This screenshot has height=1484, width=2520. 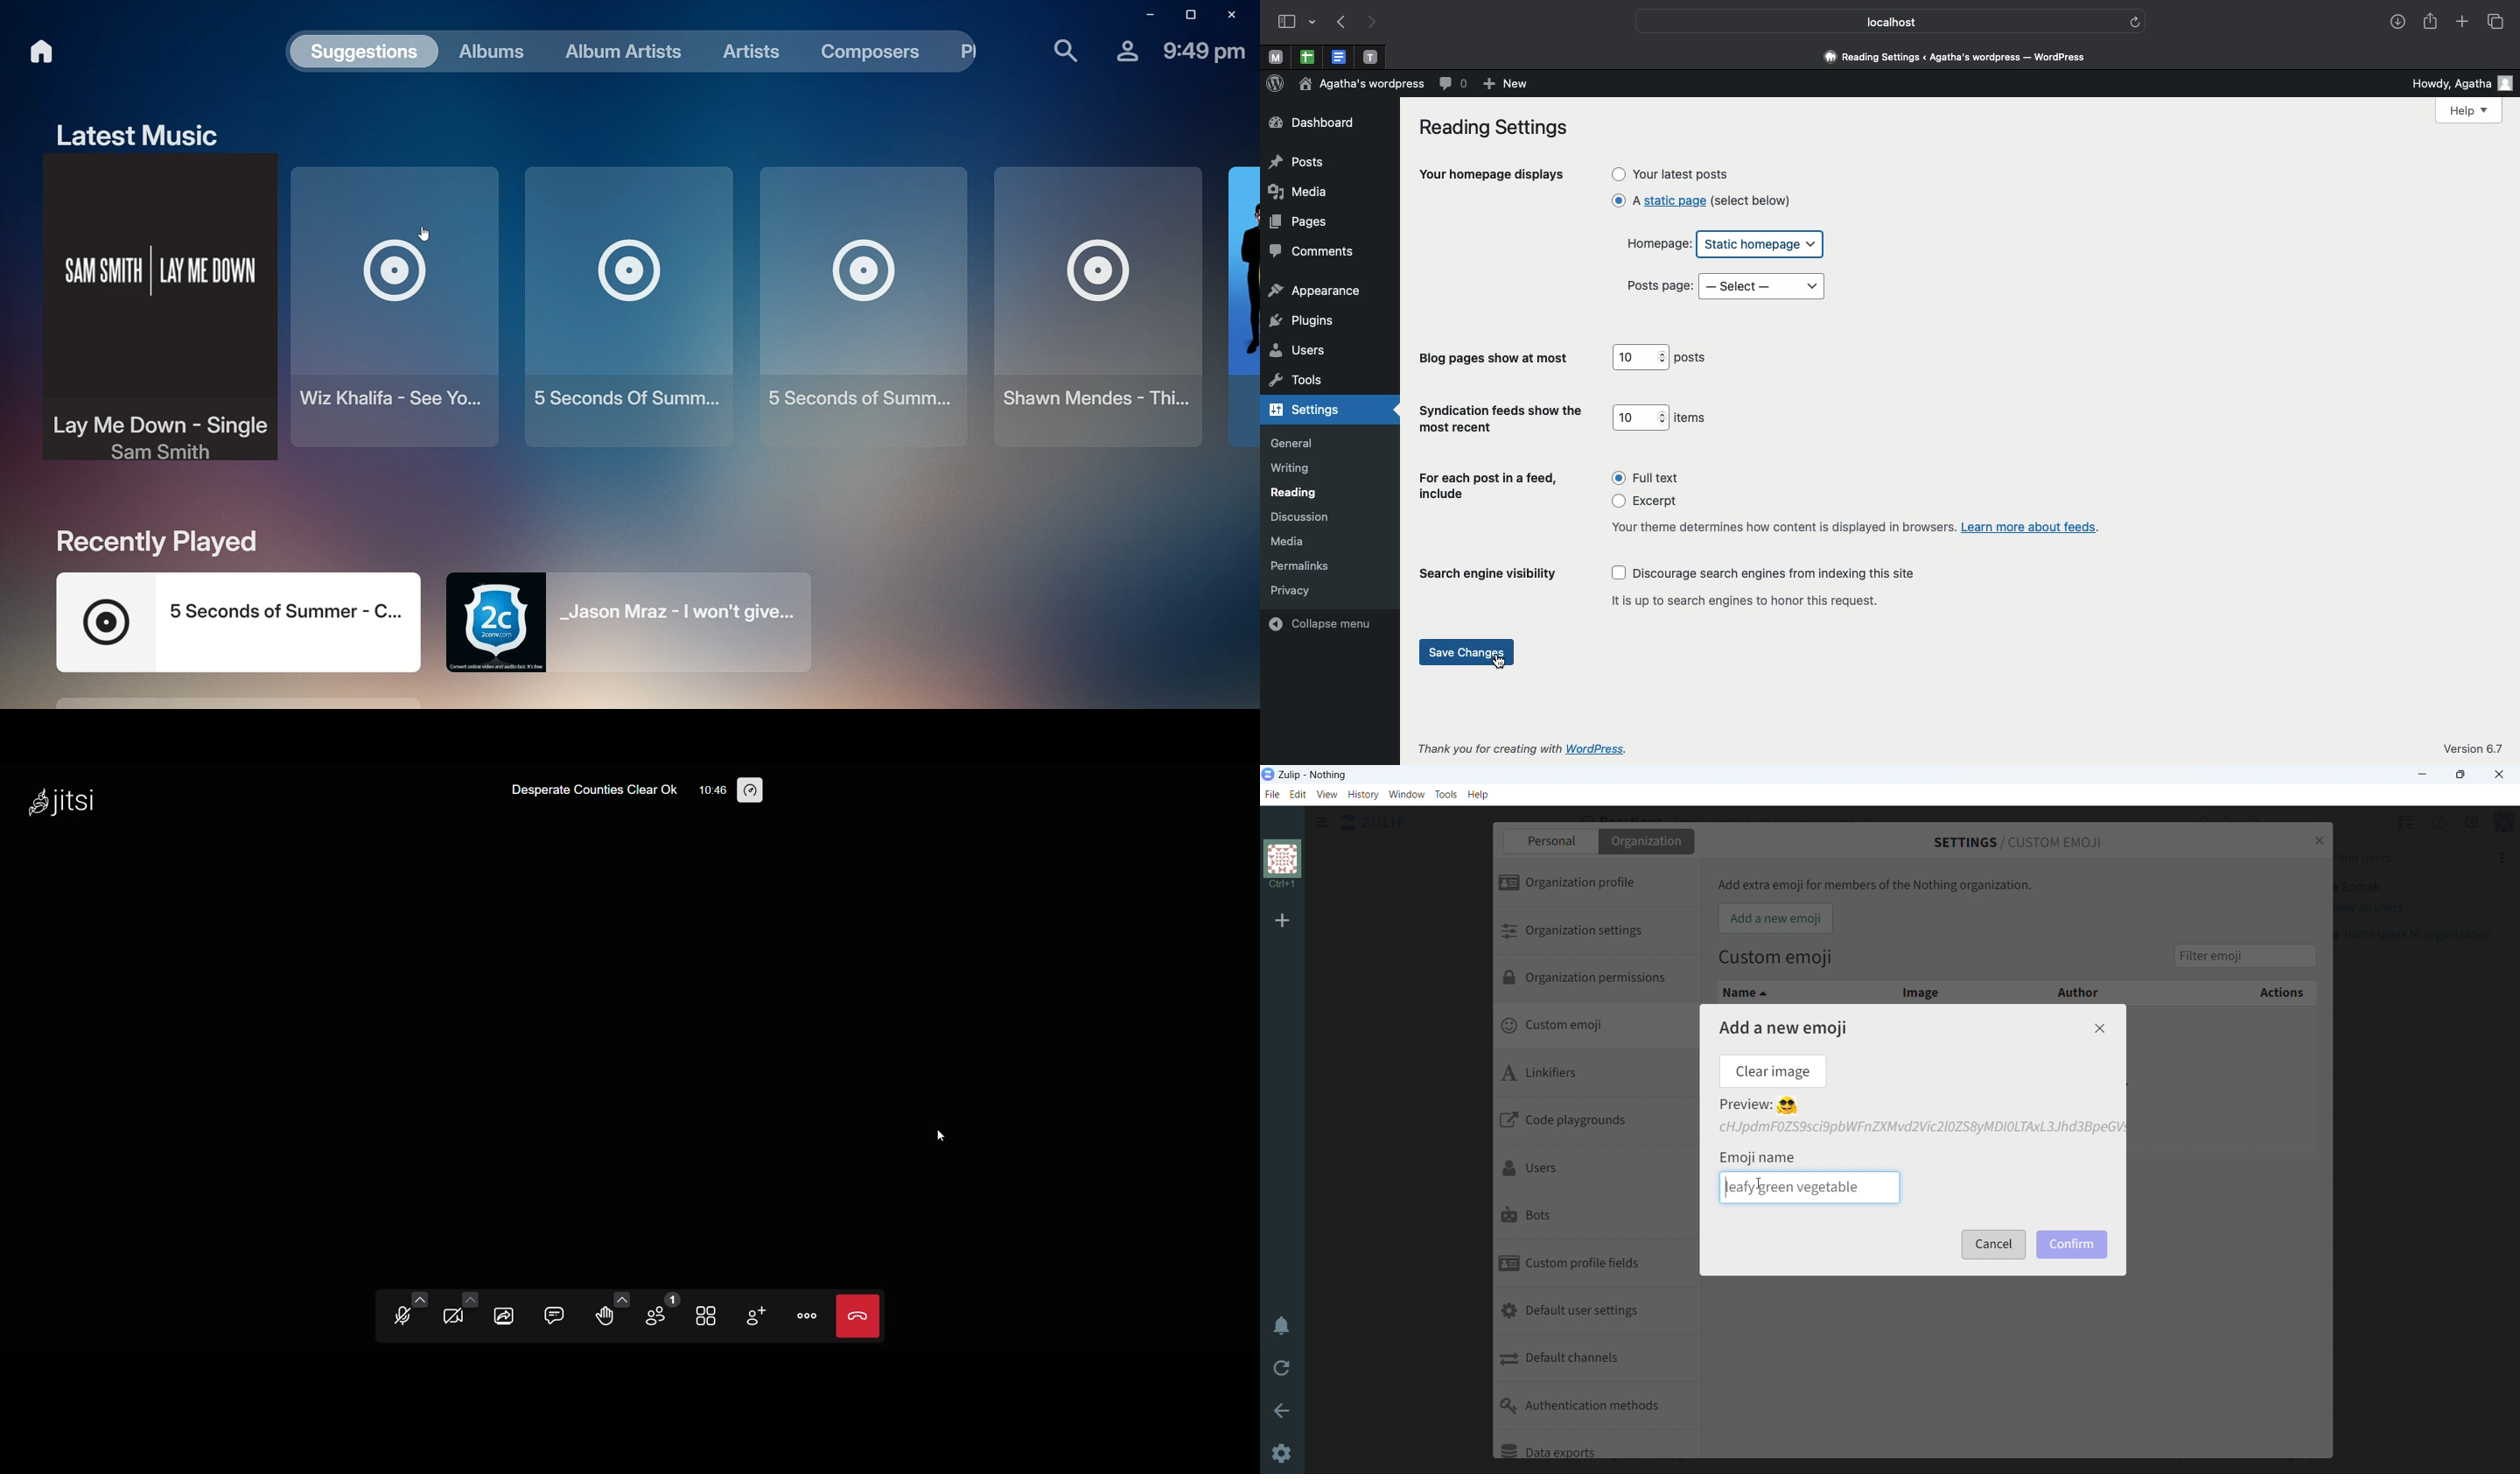 What do you see at coordinates (1661, 286) in the screenshot?
I see `Posts page` at bounding box center [1661, 286].